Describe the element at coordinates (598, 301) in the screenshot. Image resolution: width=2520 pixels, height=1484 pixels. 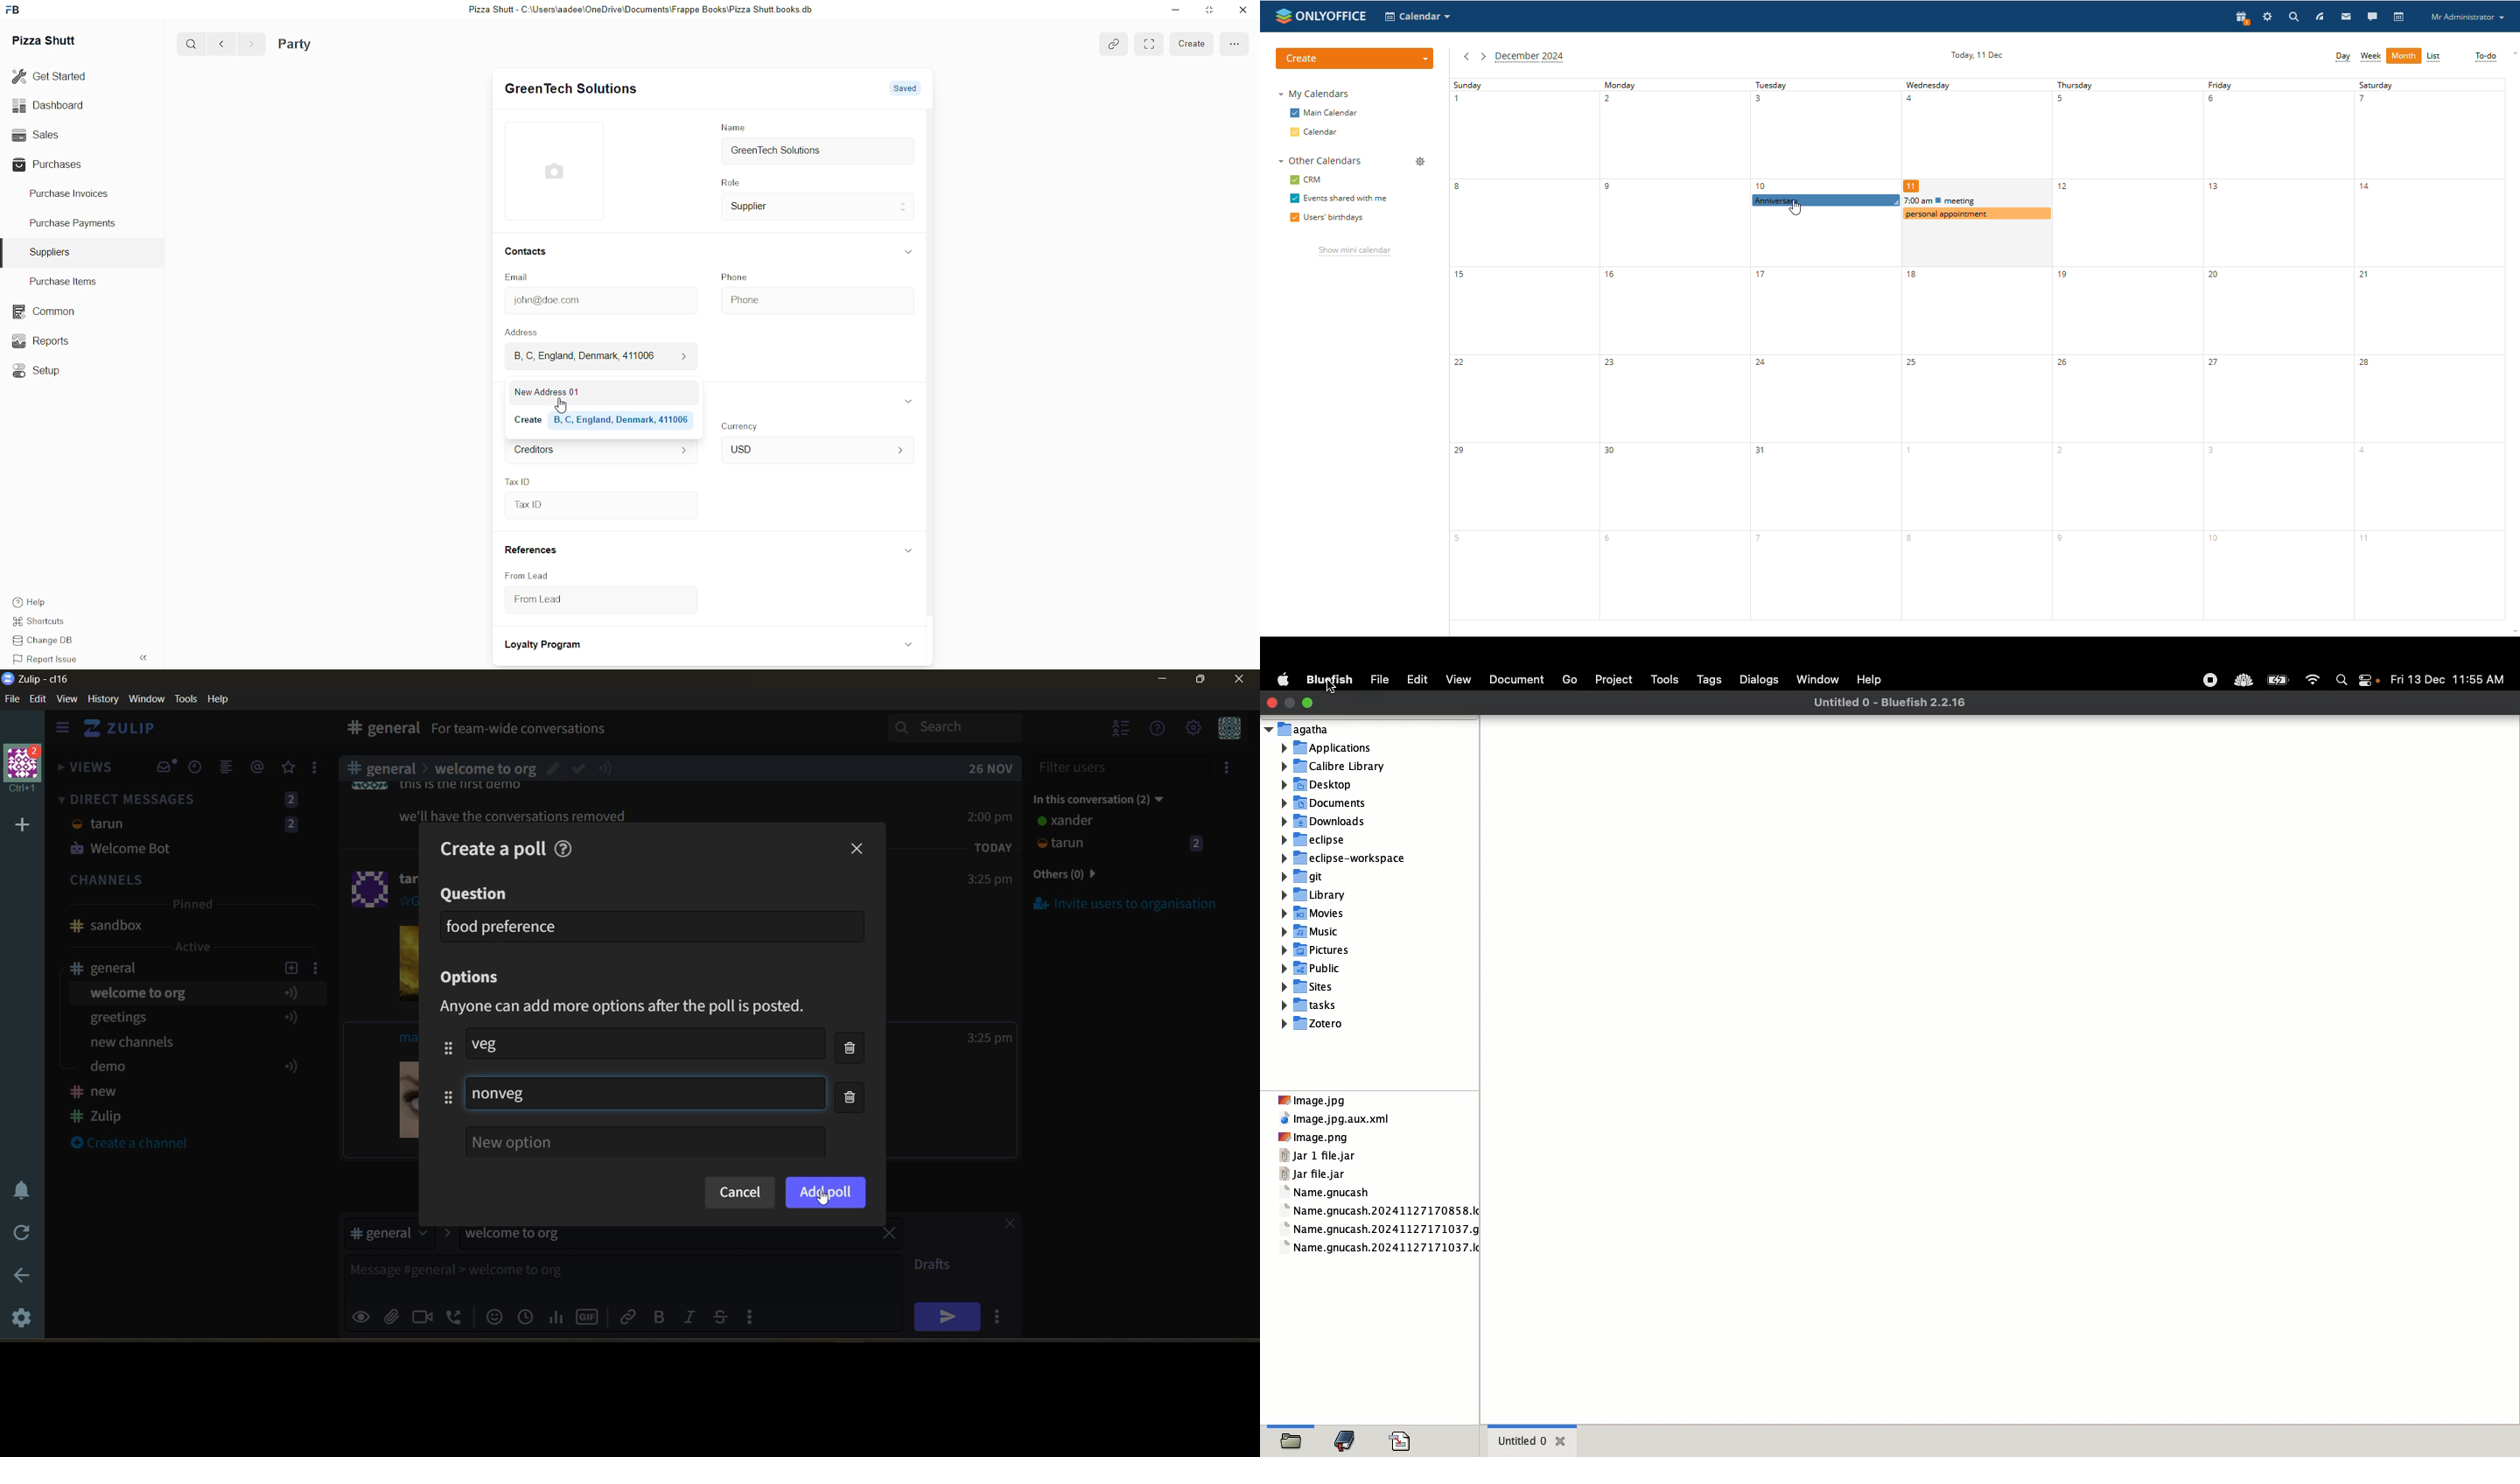
I see `john@doe.com` at that location.